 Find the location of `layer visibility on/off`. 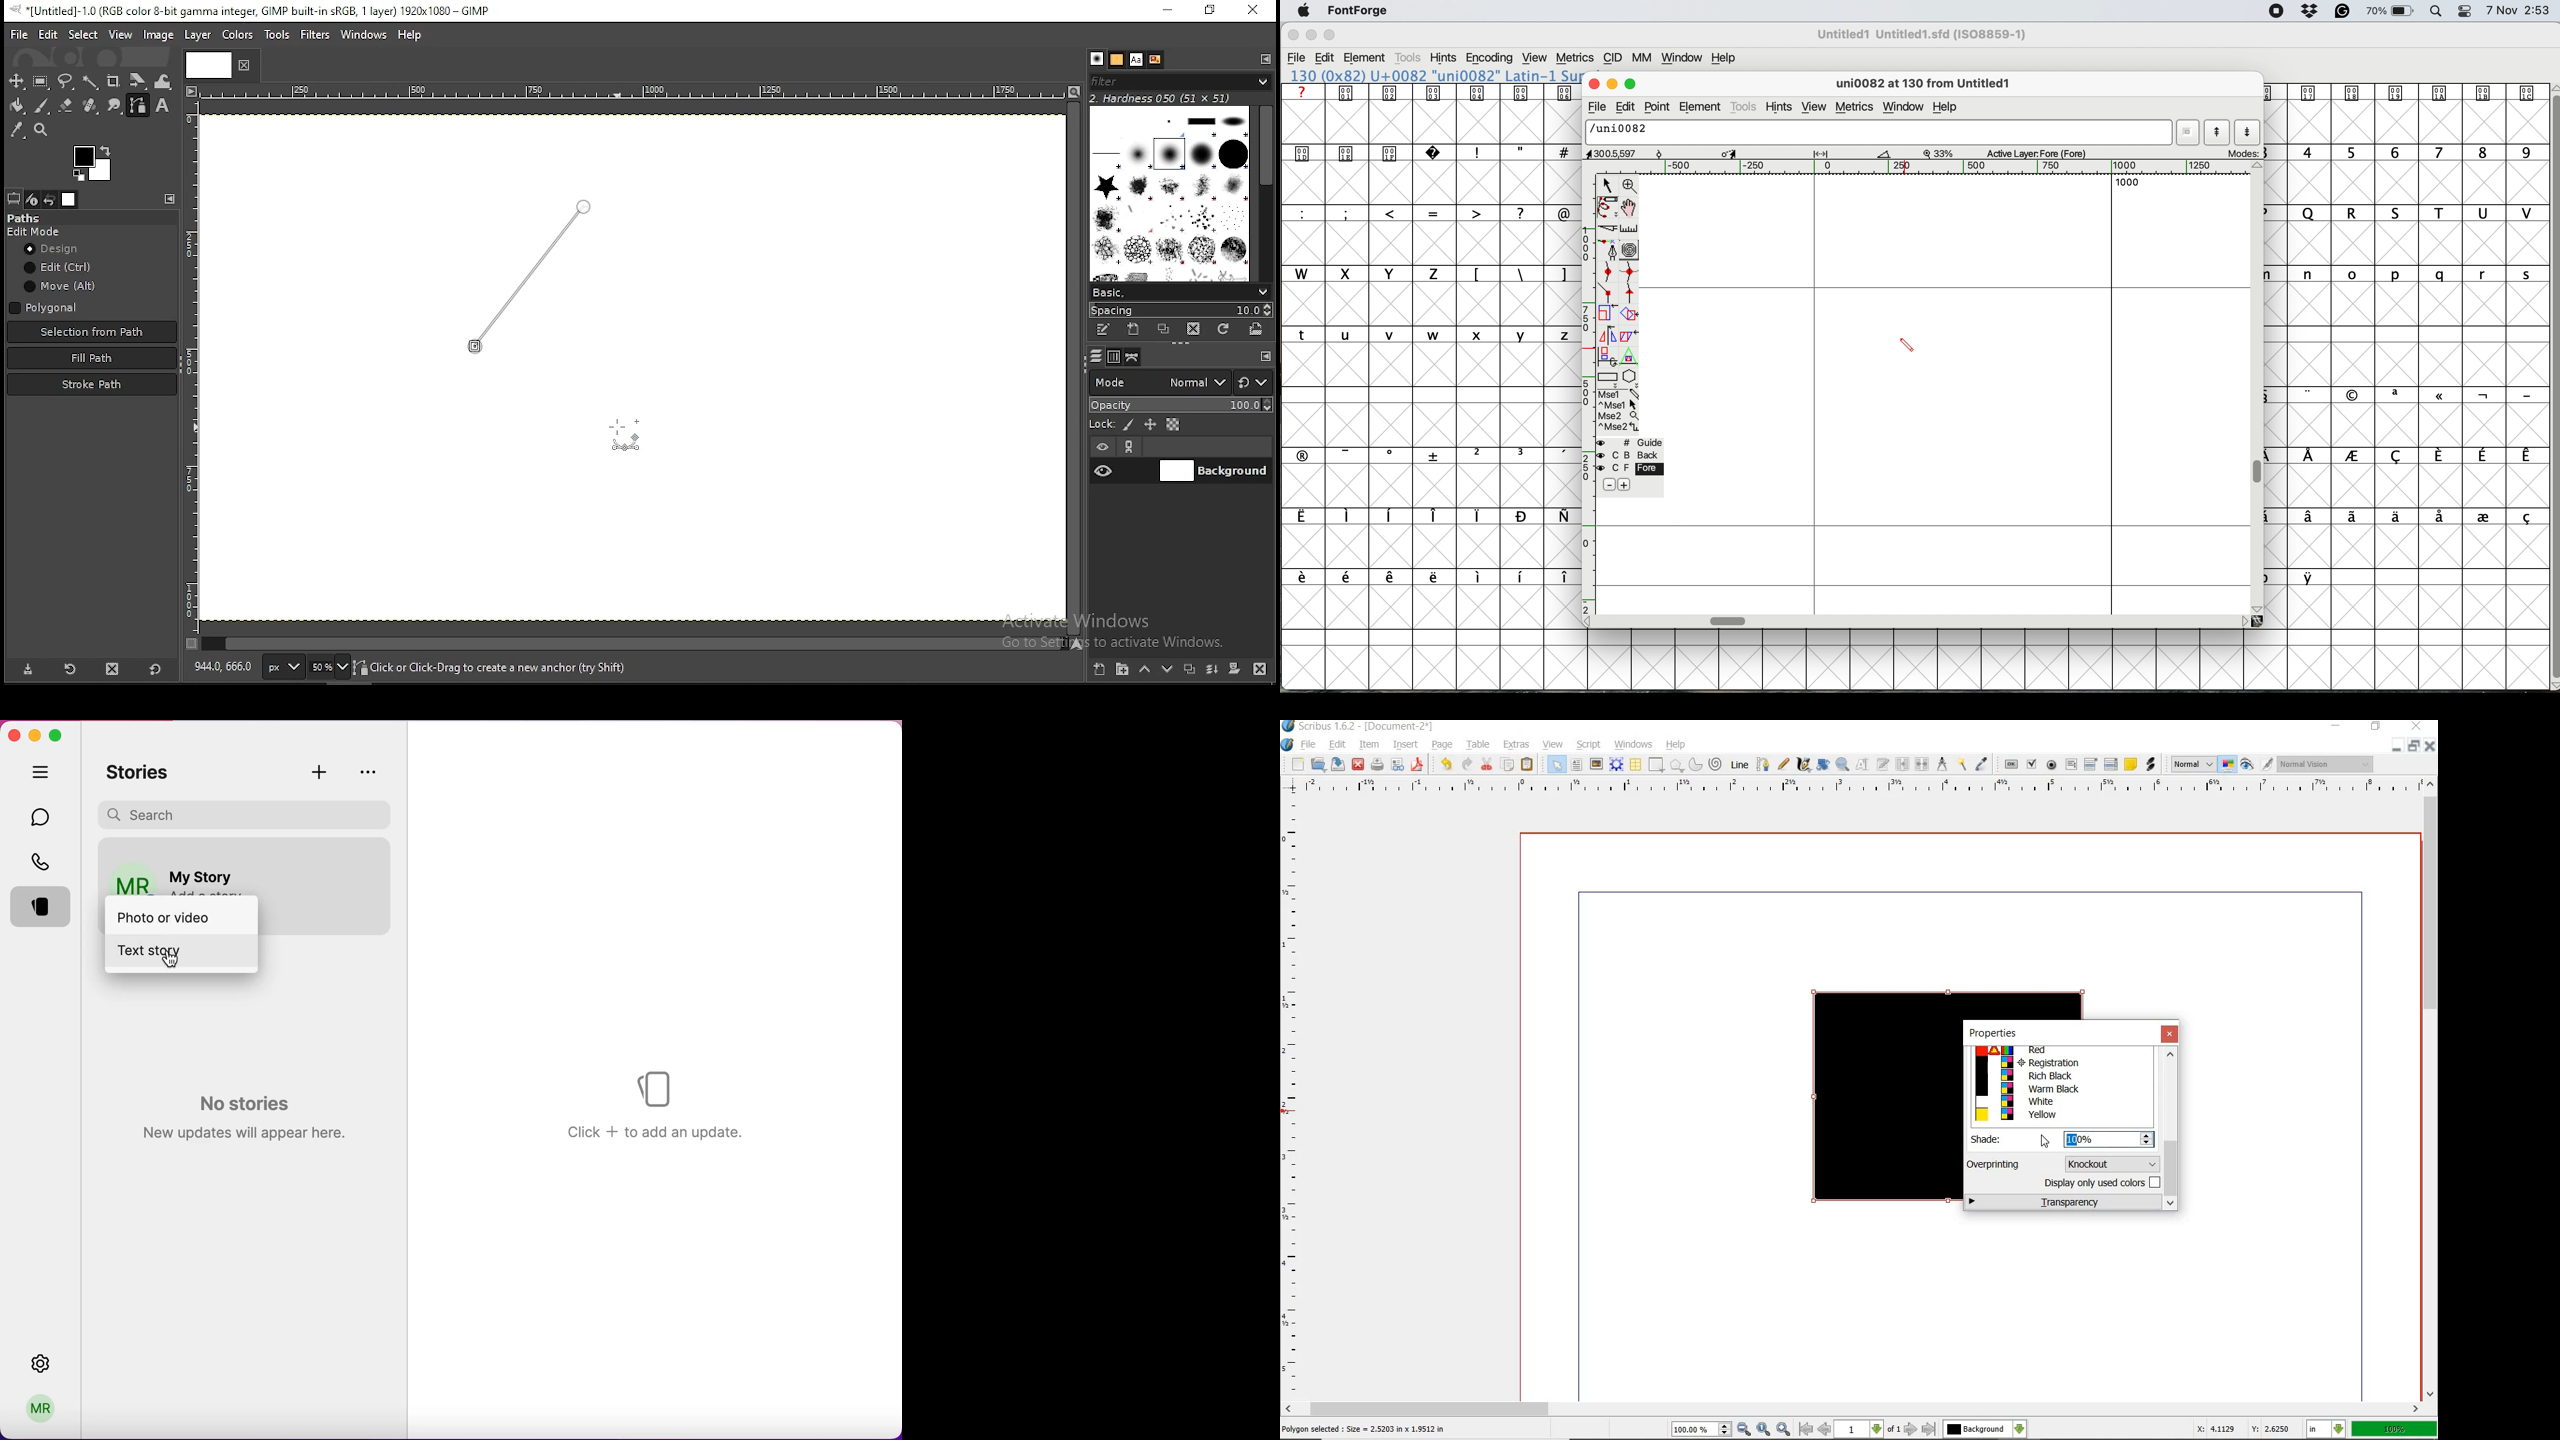

layer visibility on/off is located at coordinates (1104, 470).